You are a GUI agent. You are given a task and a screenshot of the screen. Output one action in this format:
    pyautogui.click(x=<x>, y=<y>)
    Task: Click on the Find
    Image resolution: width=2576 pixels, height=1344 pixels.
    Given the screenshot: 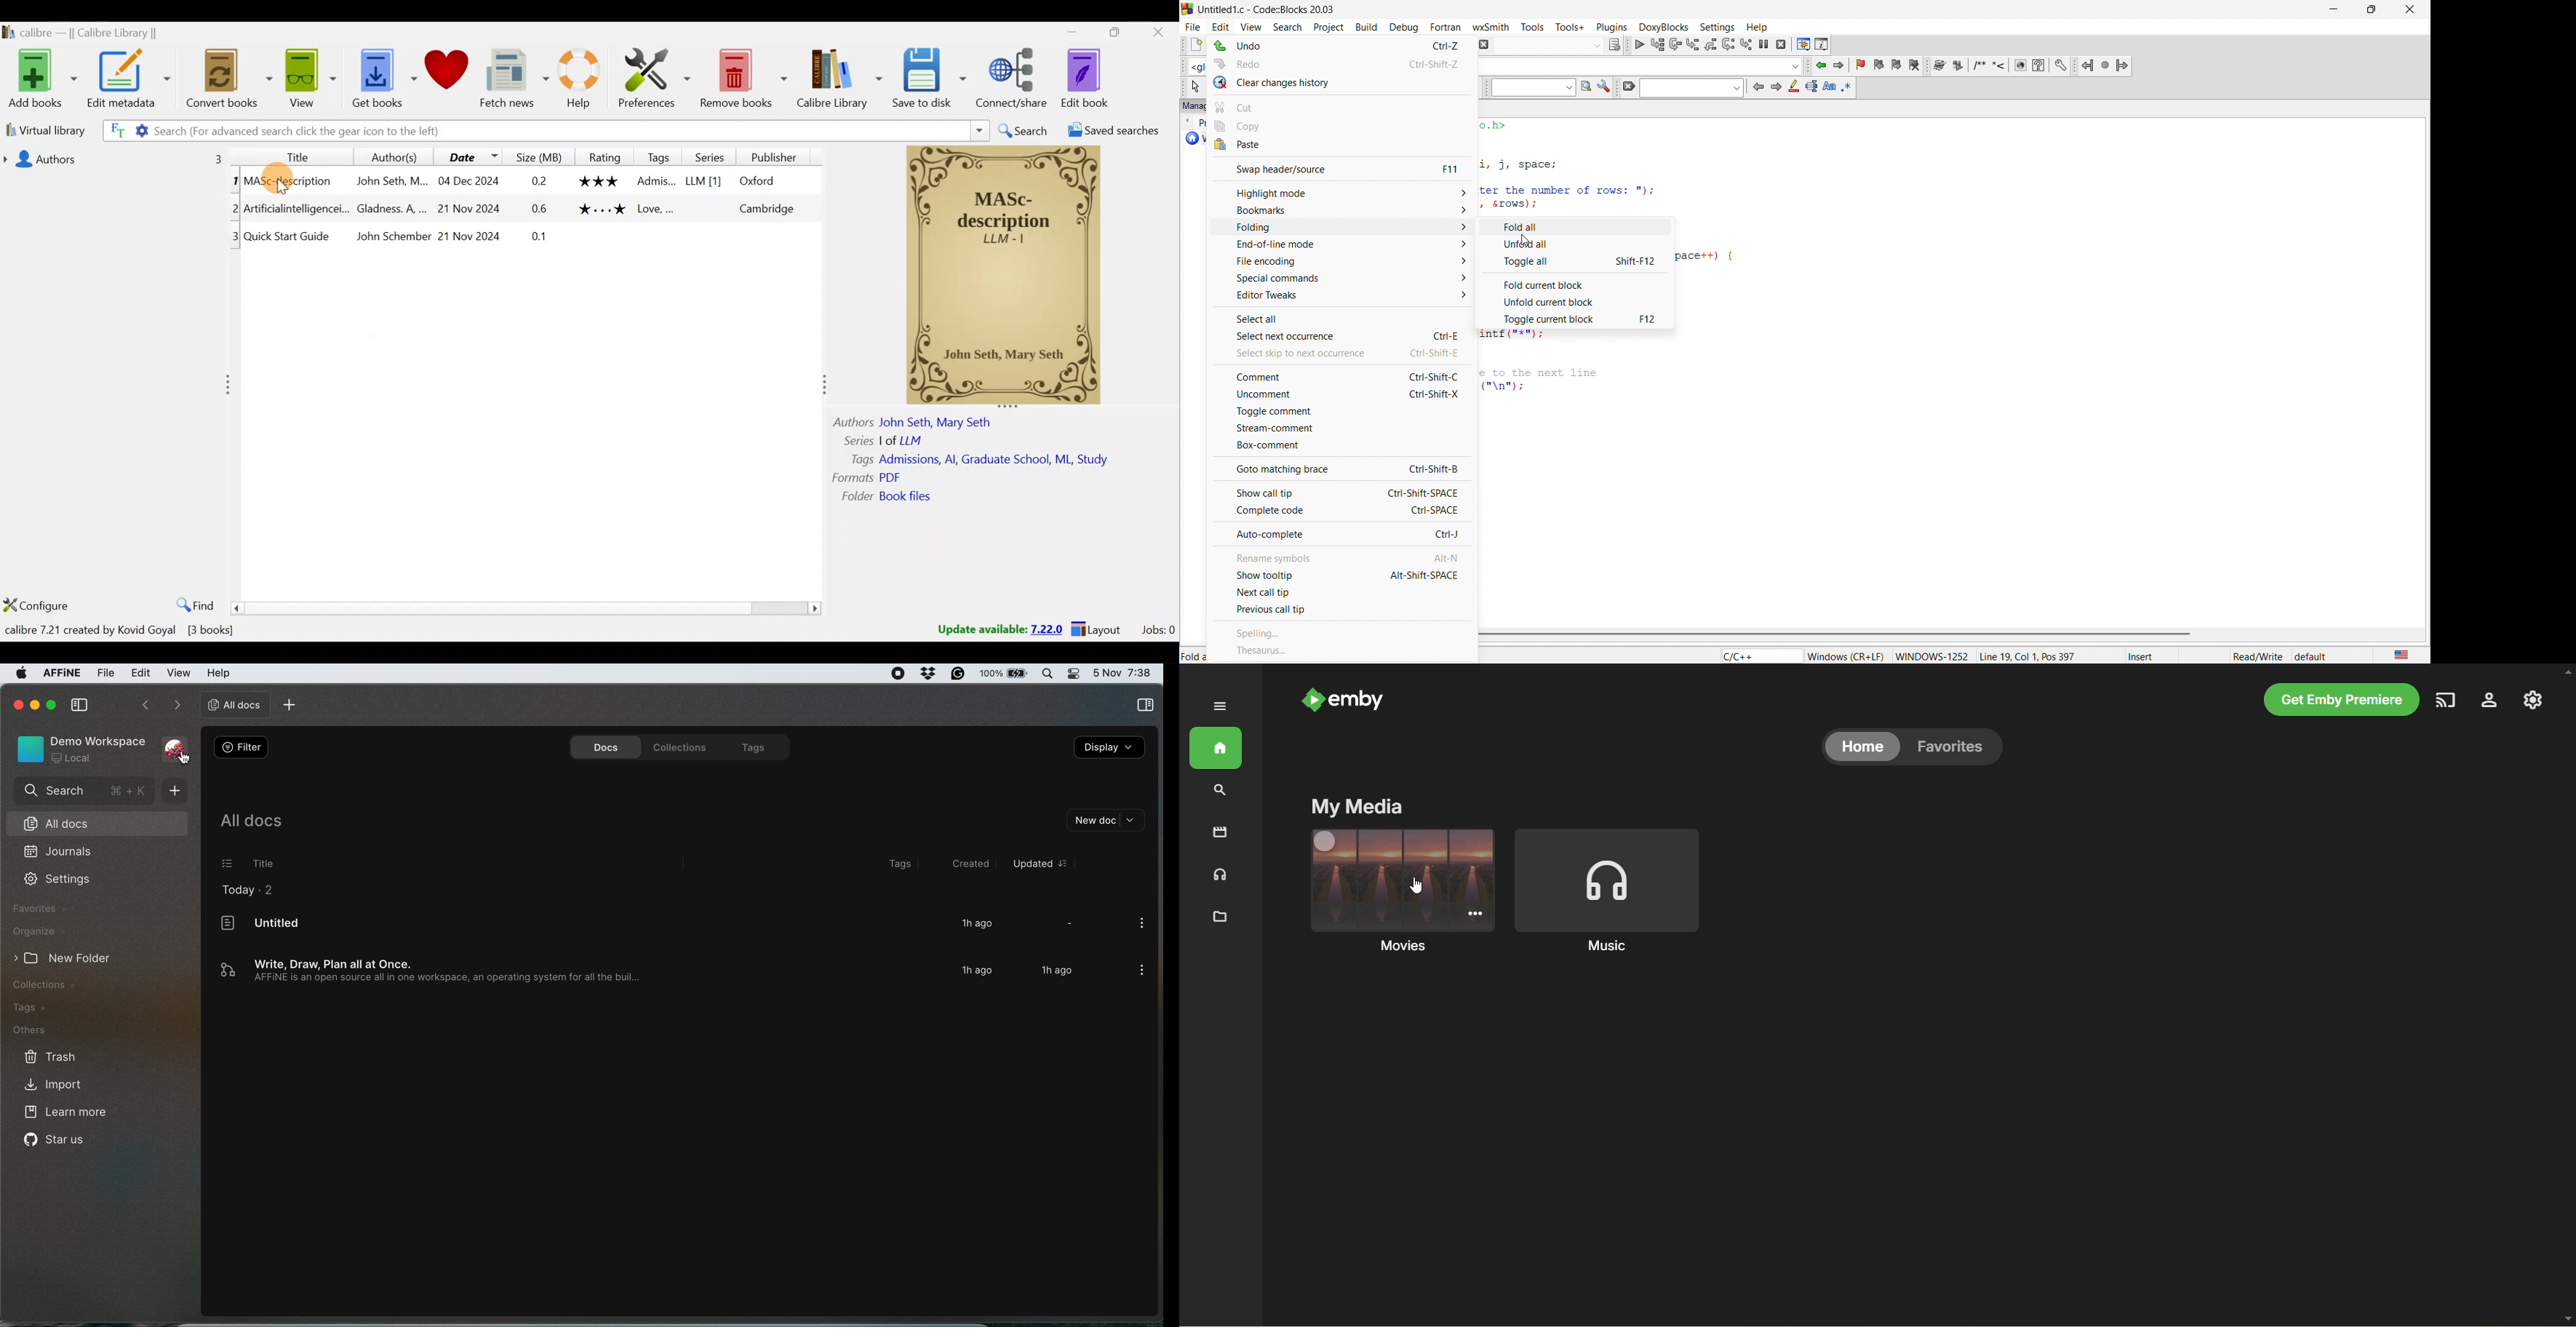 What is the action you would take?
    pyautogui.click(x=192, y=603)
    